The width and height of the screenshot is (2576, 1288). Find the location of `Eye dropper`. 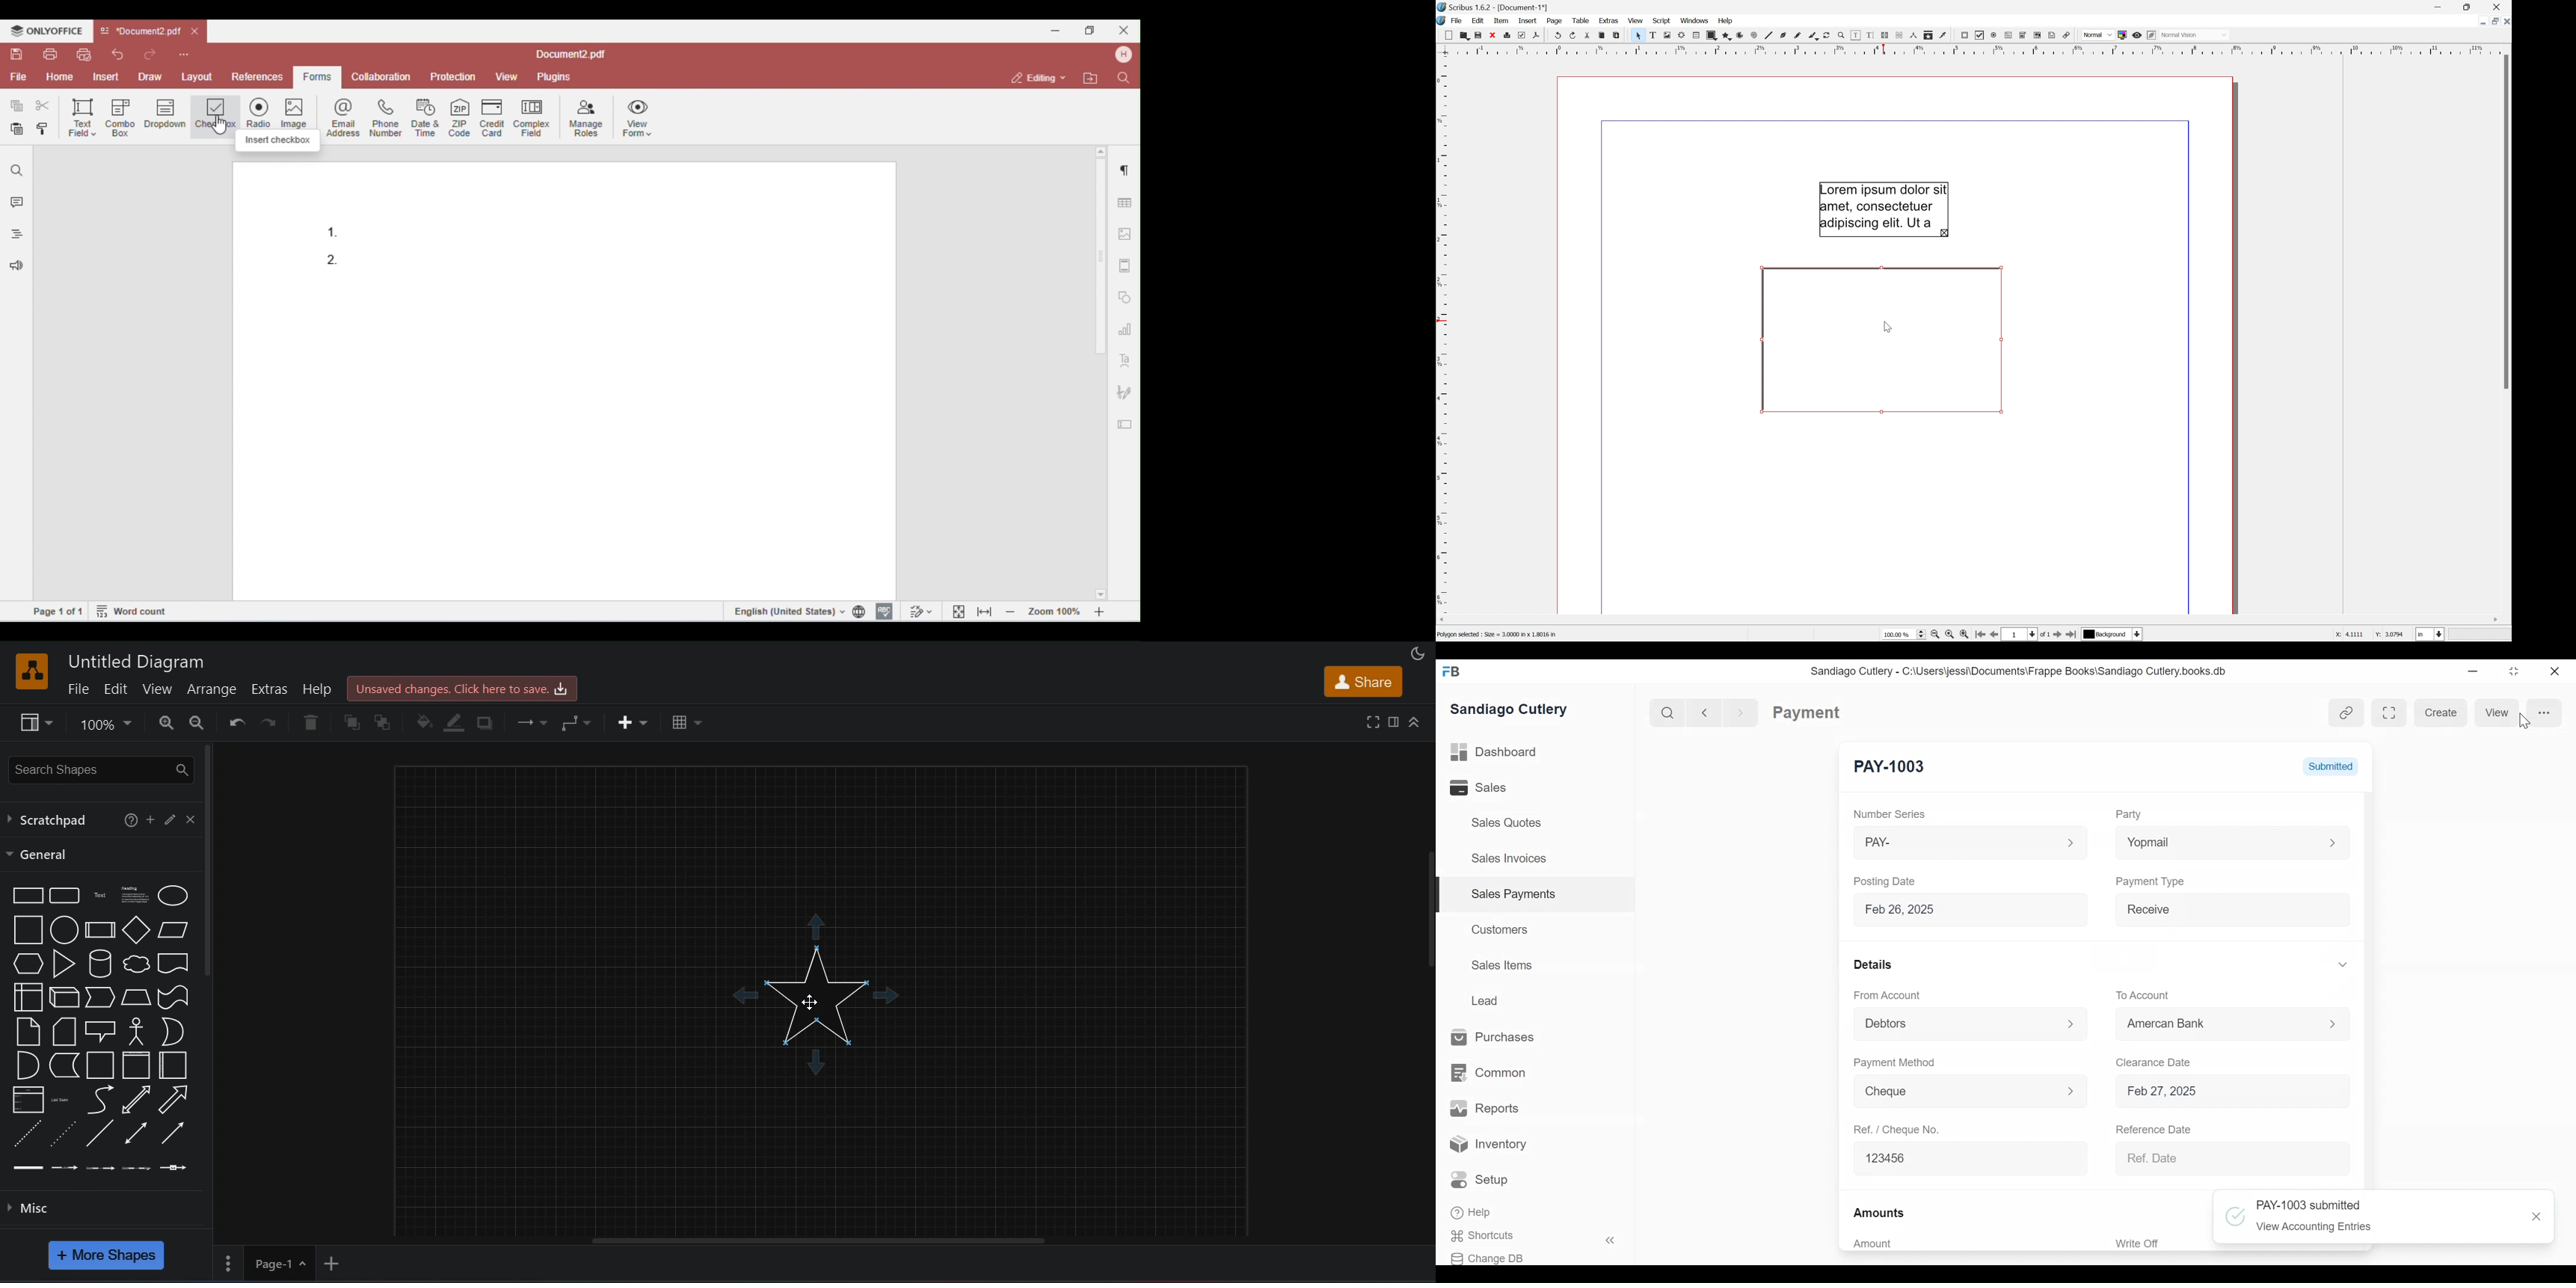

Eye dropper is located at coordinates (1944, 35).